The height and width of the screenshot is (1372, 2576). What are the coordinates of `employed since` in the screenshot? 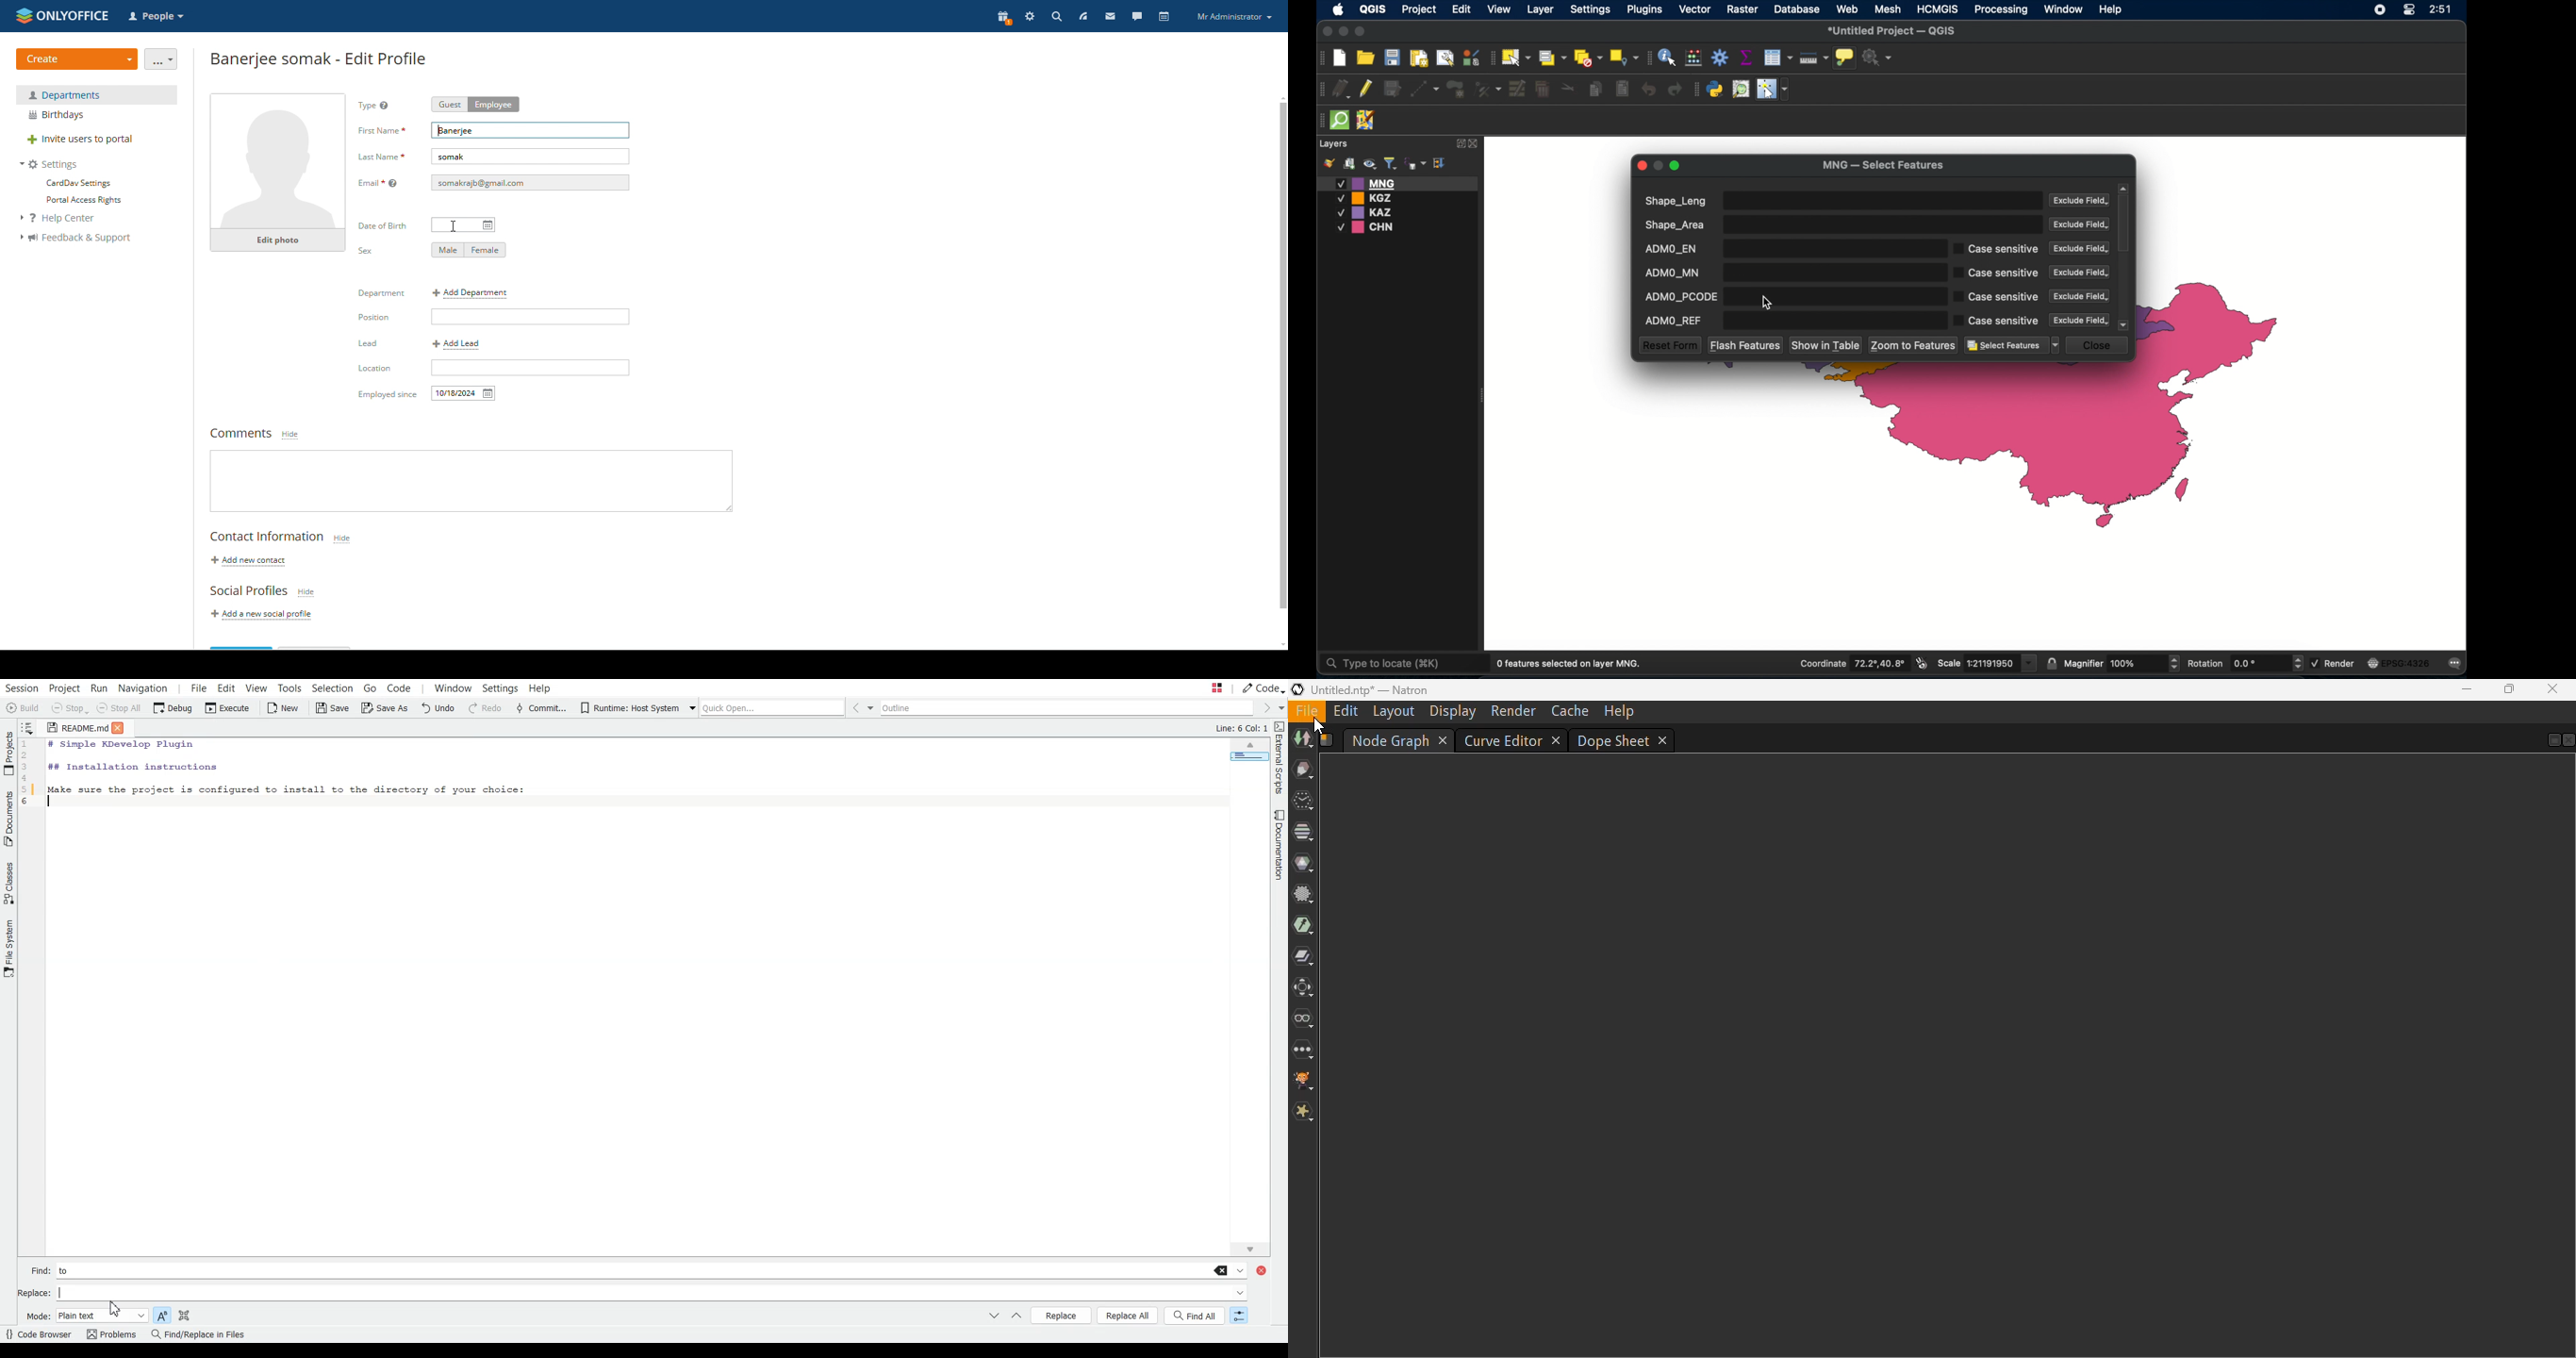 It's located at (464, 394).